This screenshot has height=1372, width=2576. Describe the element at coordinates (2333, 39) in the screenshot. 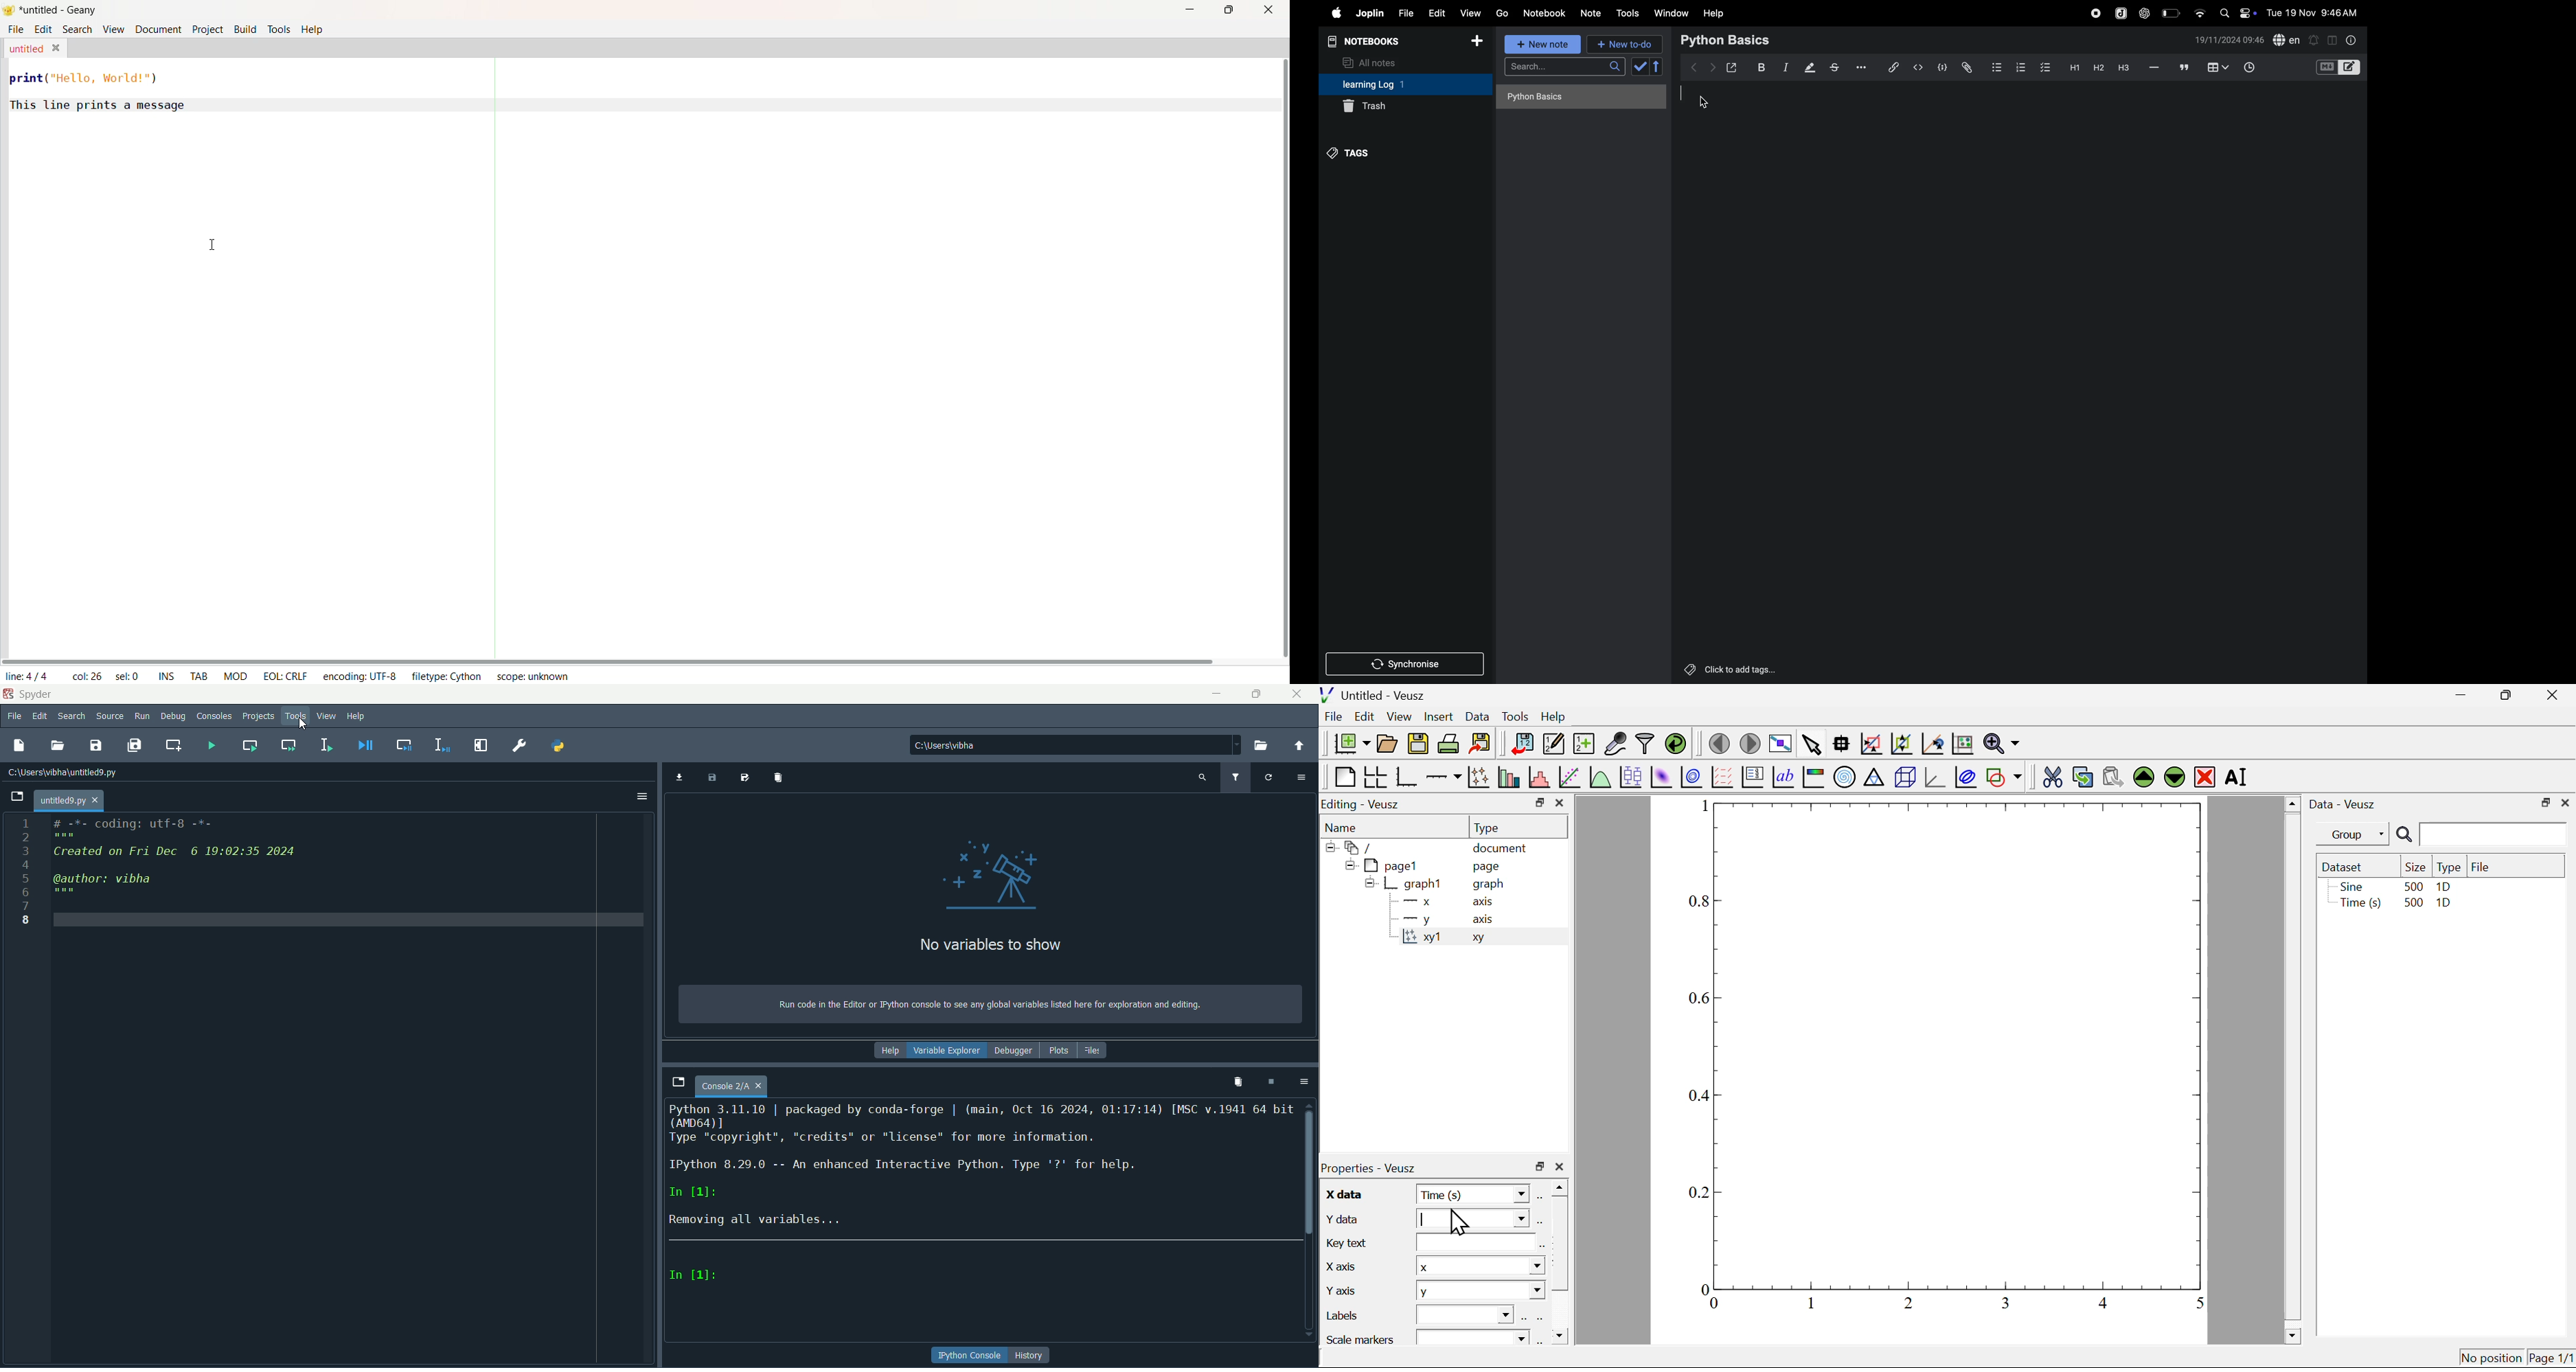

I see `toggle editor layout` at that location.